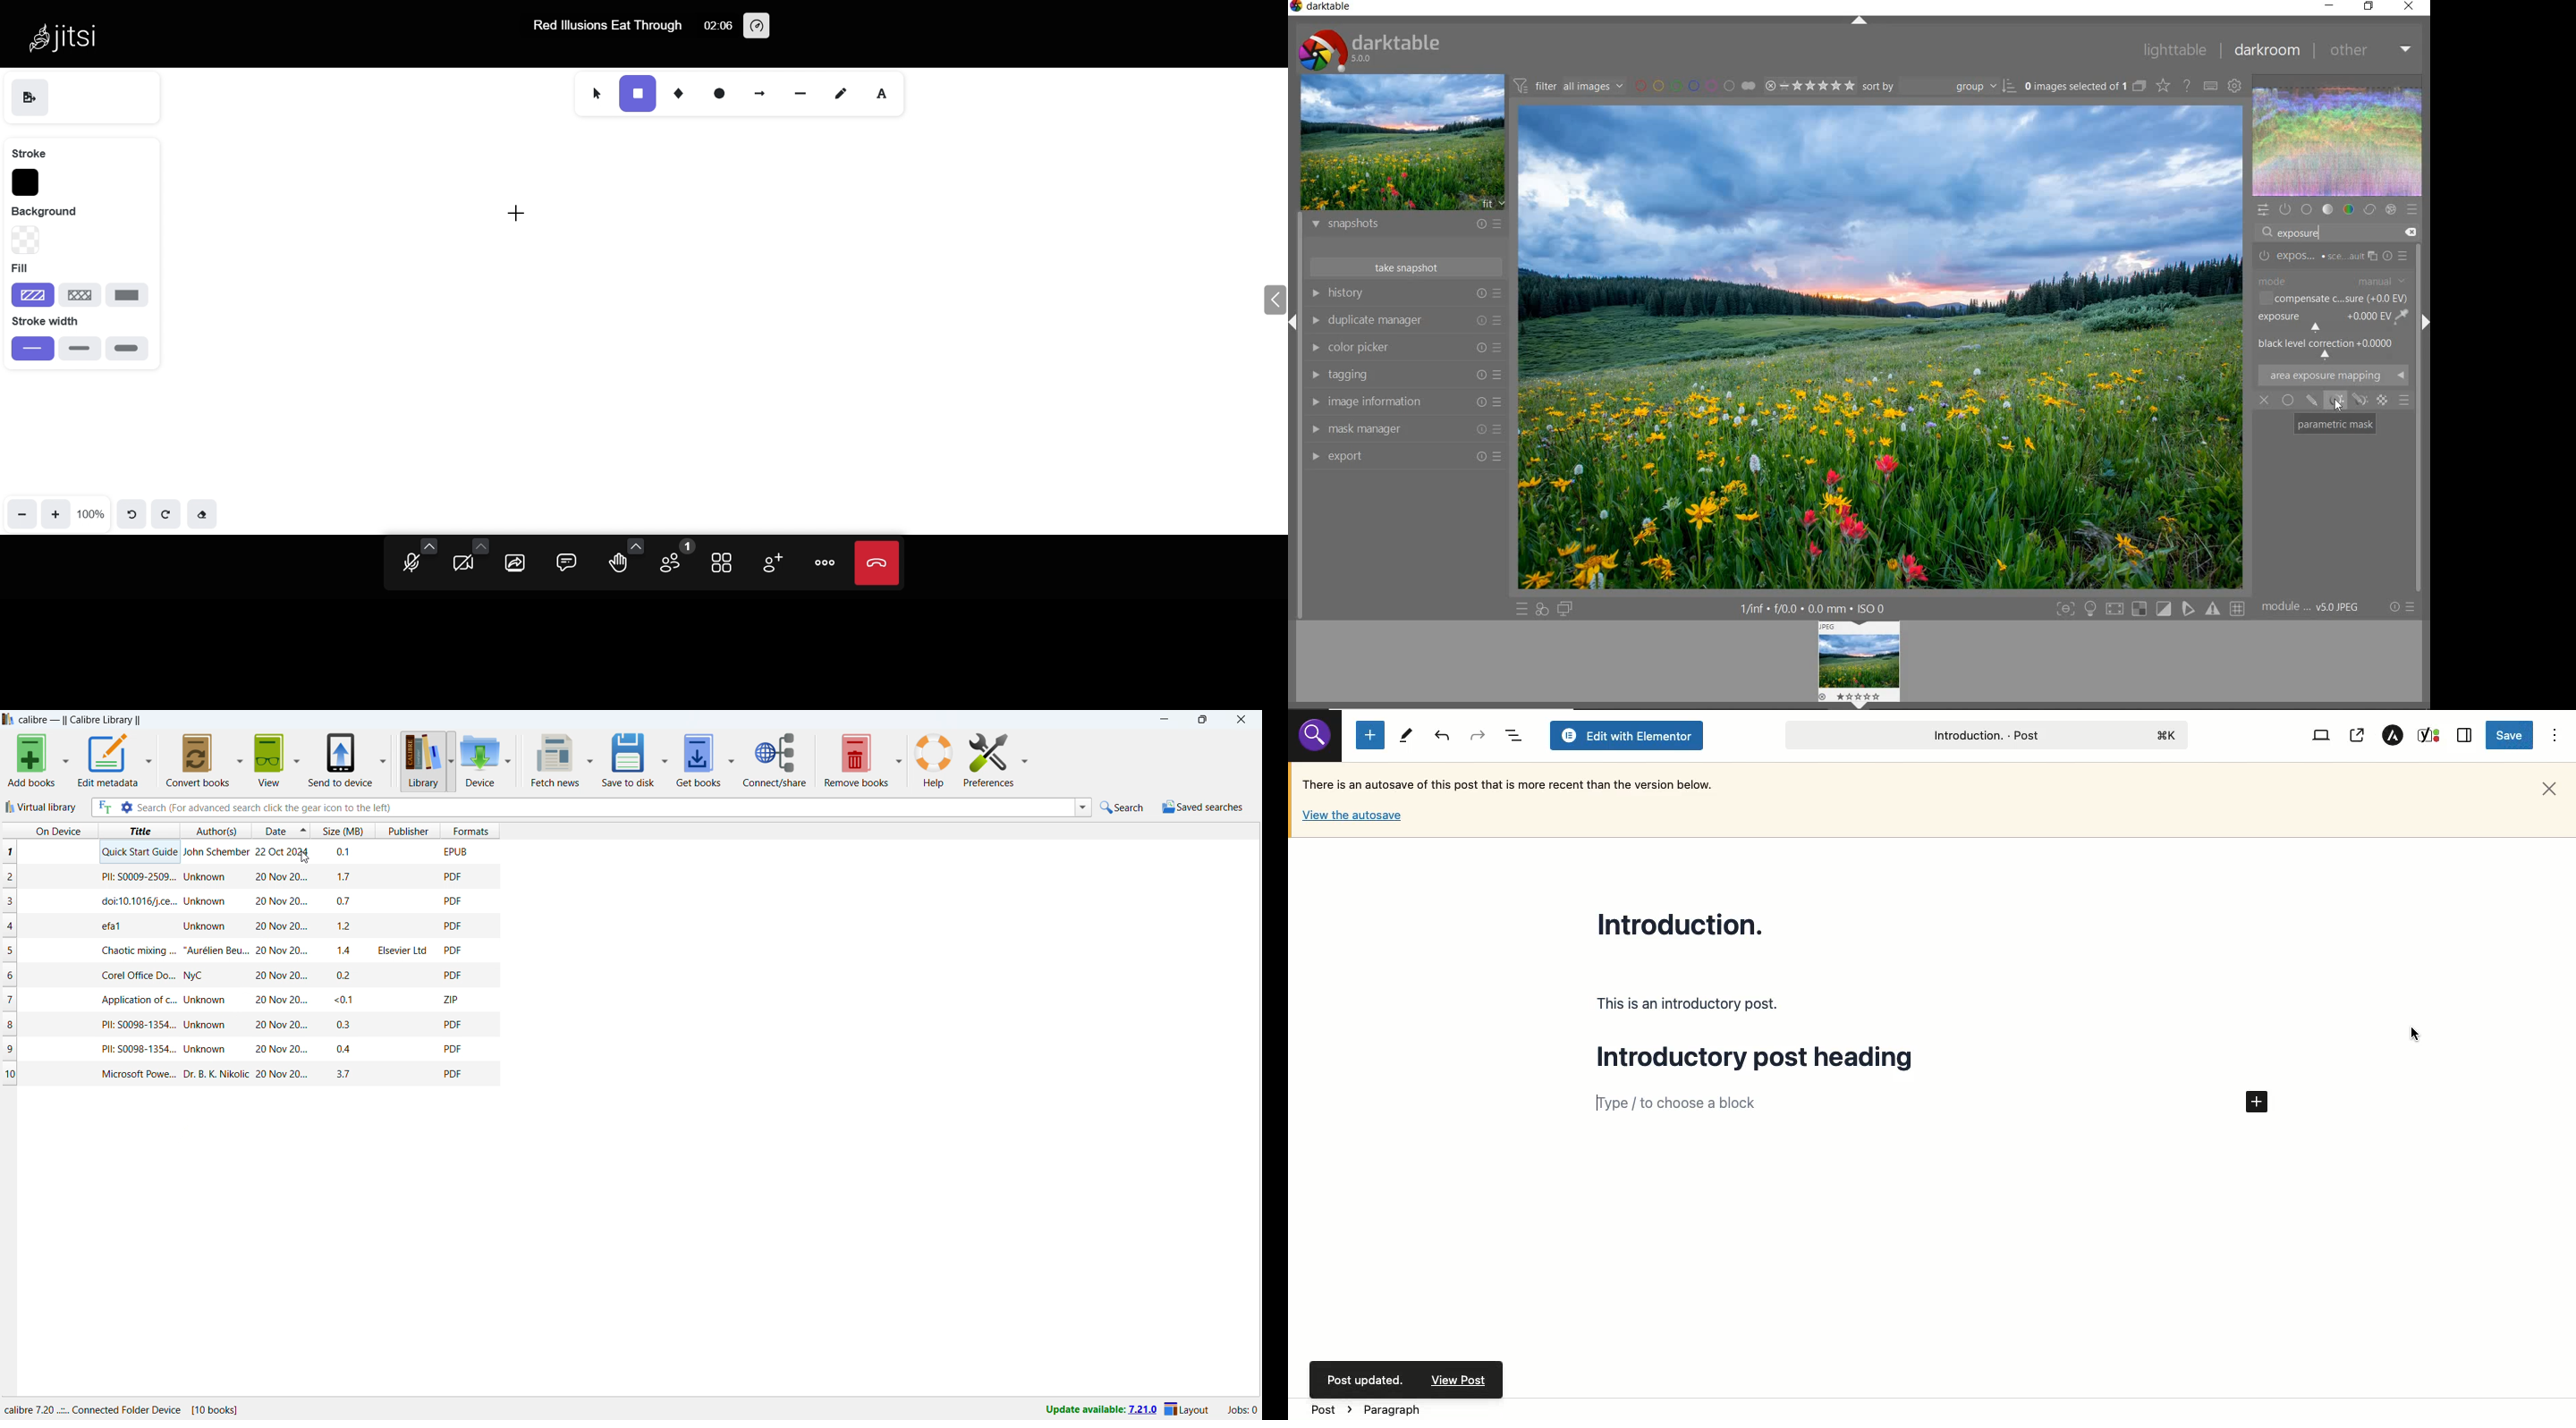 The image size is (2576, 1428). Describe the element at coordinates (2508, 735) in the screenshot. I see `Saved` at that location.